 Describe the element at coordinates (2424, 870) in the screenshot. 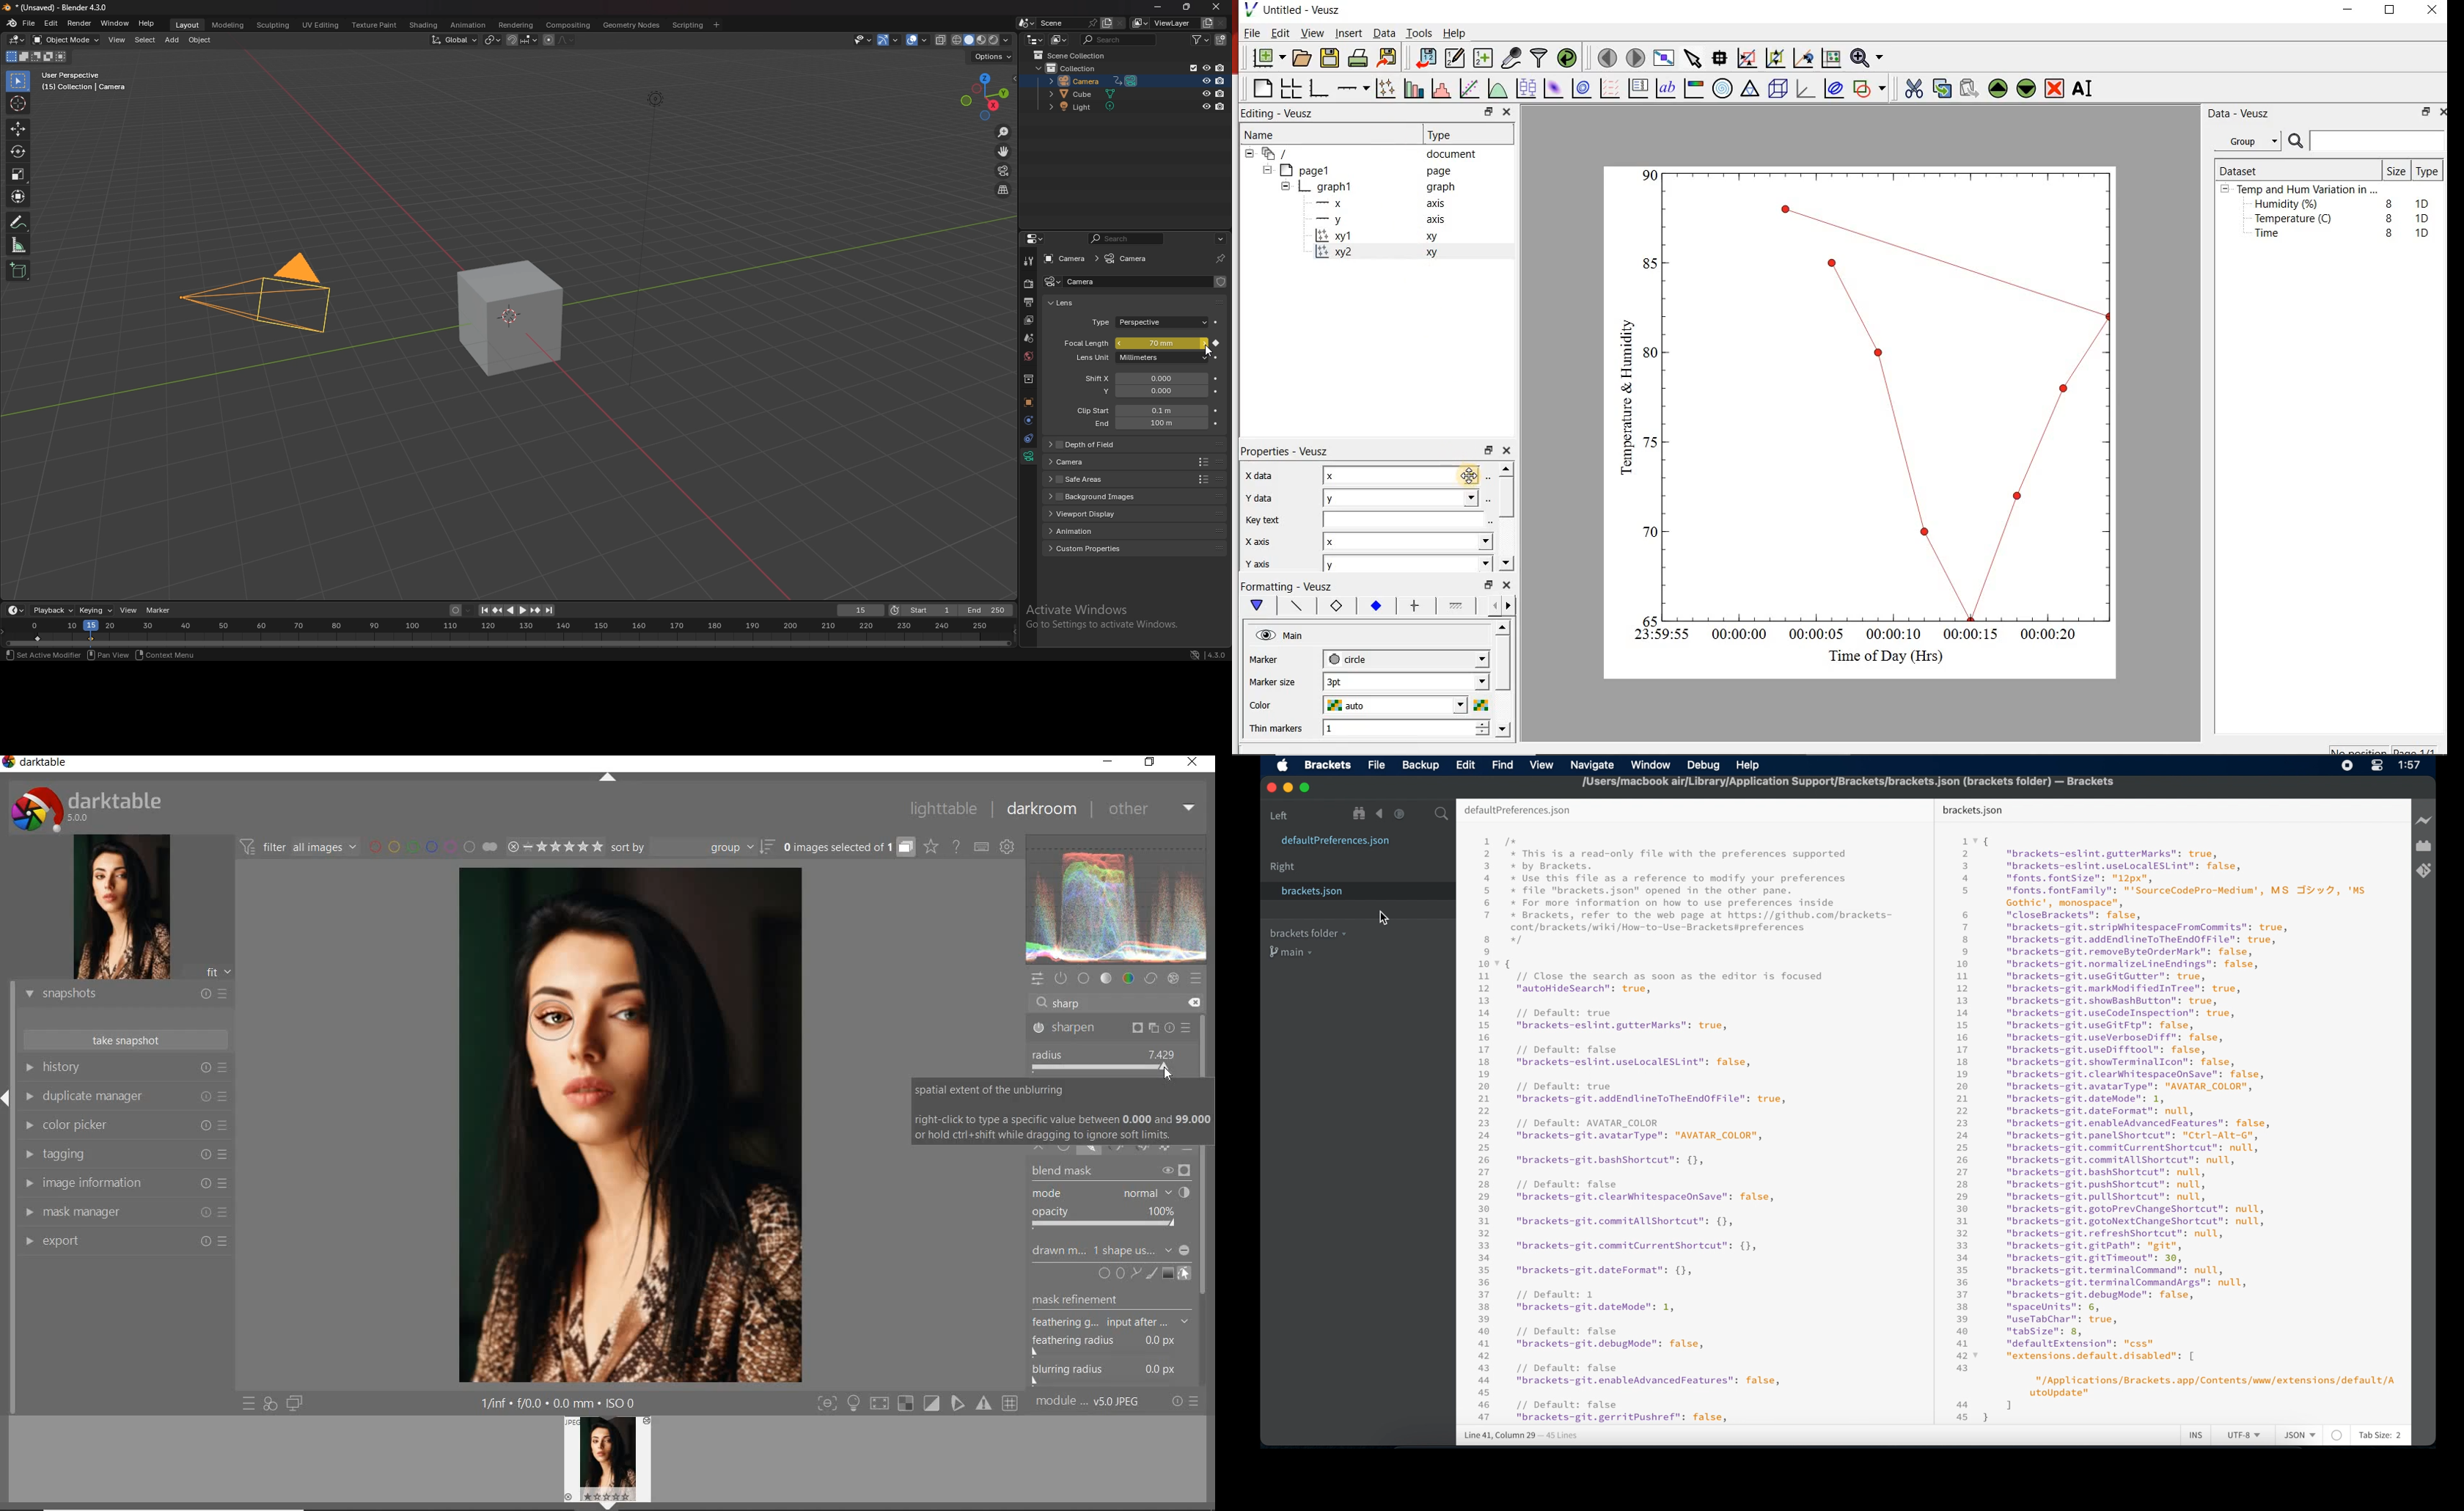

I see `brackets git extensions` at that location.